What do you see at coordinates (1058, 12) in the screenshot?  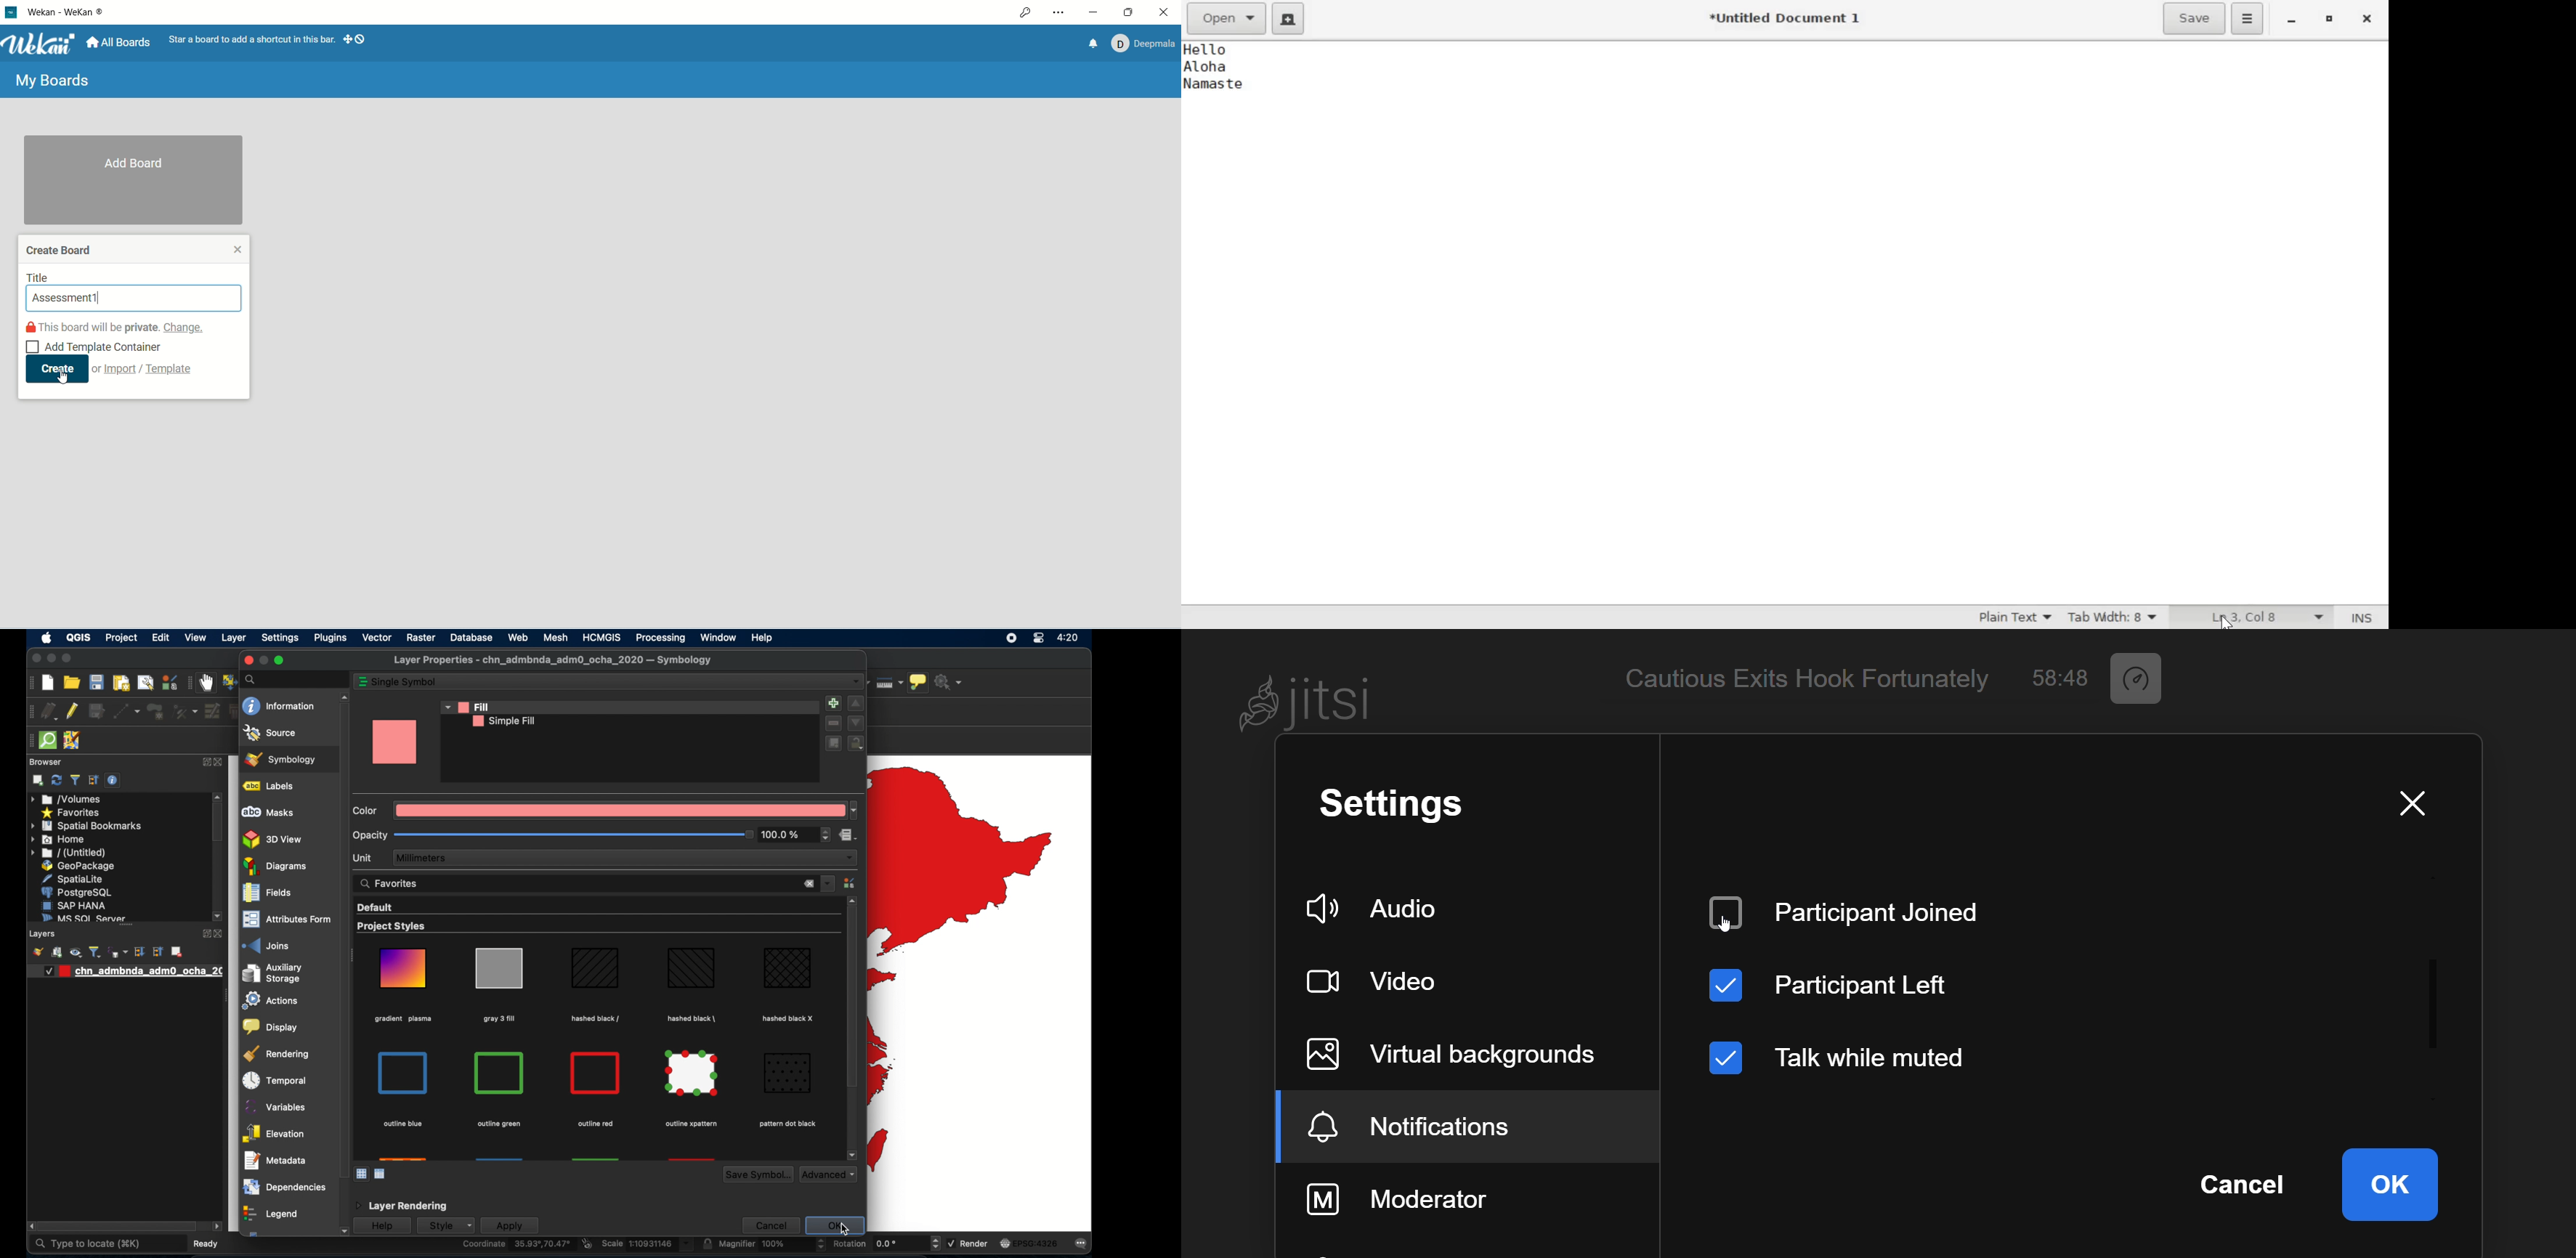 I see `settings and more` at bounding box center [1058, 12].